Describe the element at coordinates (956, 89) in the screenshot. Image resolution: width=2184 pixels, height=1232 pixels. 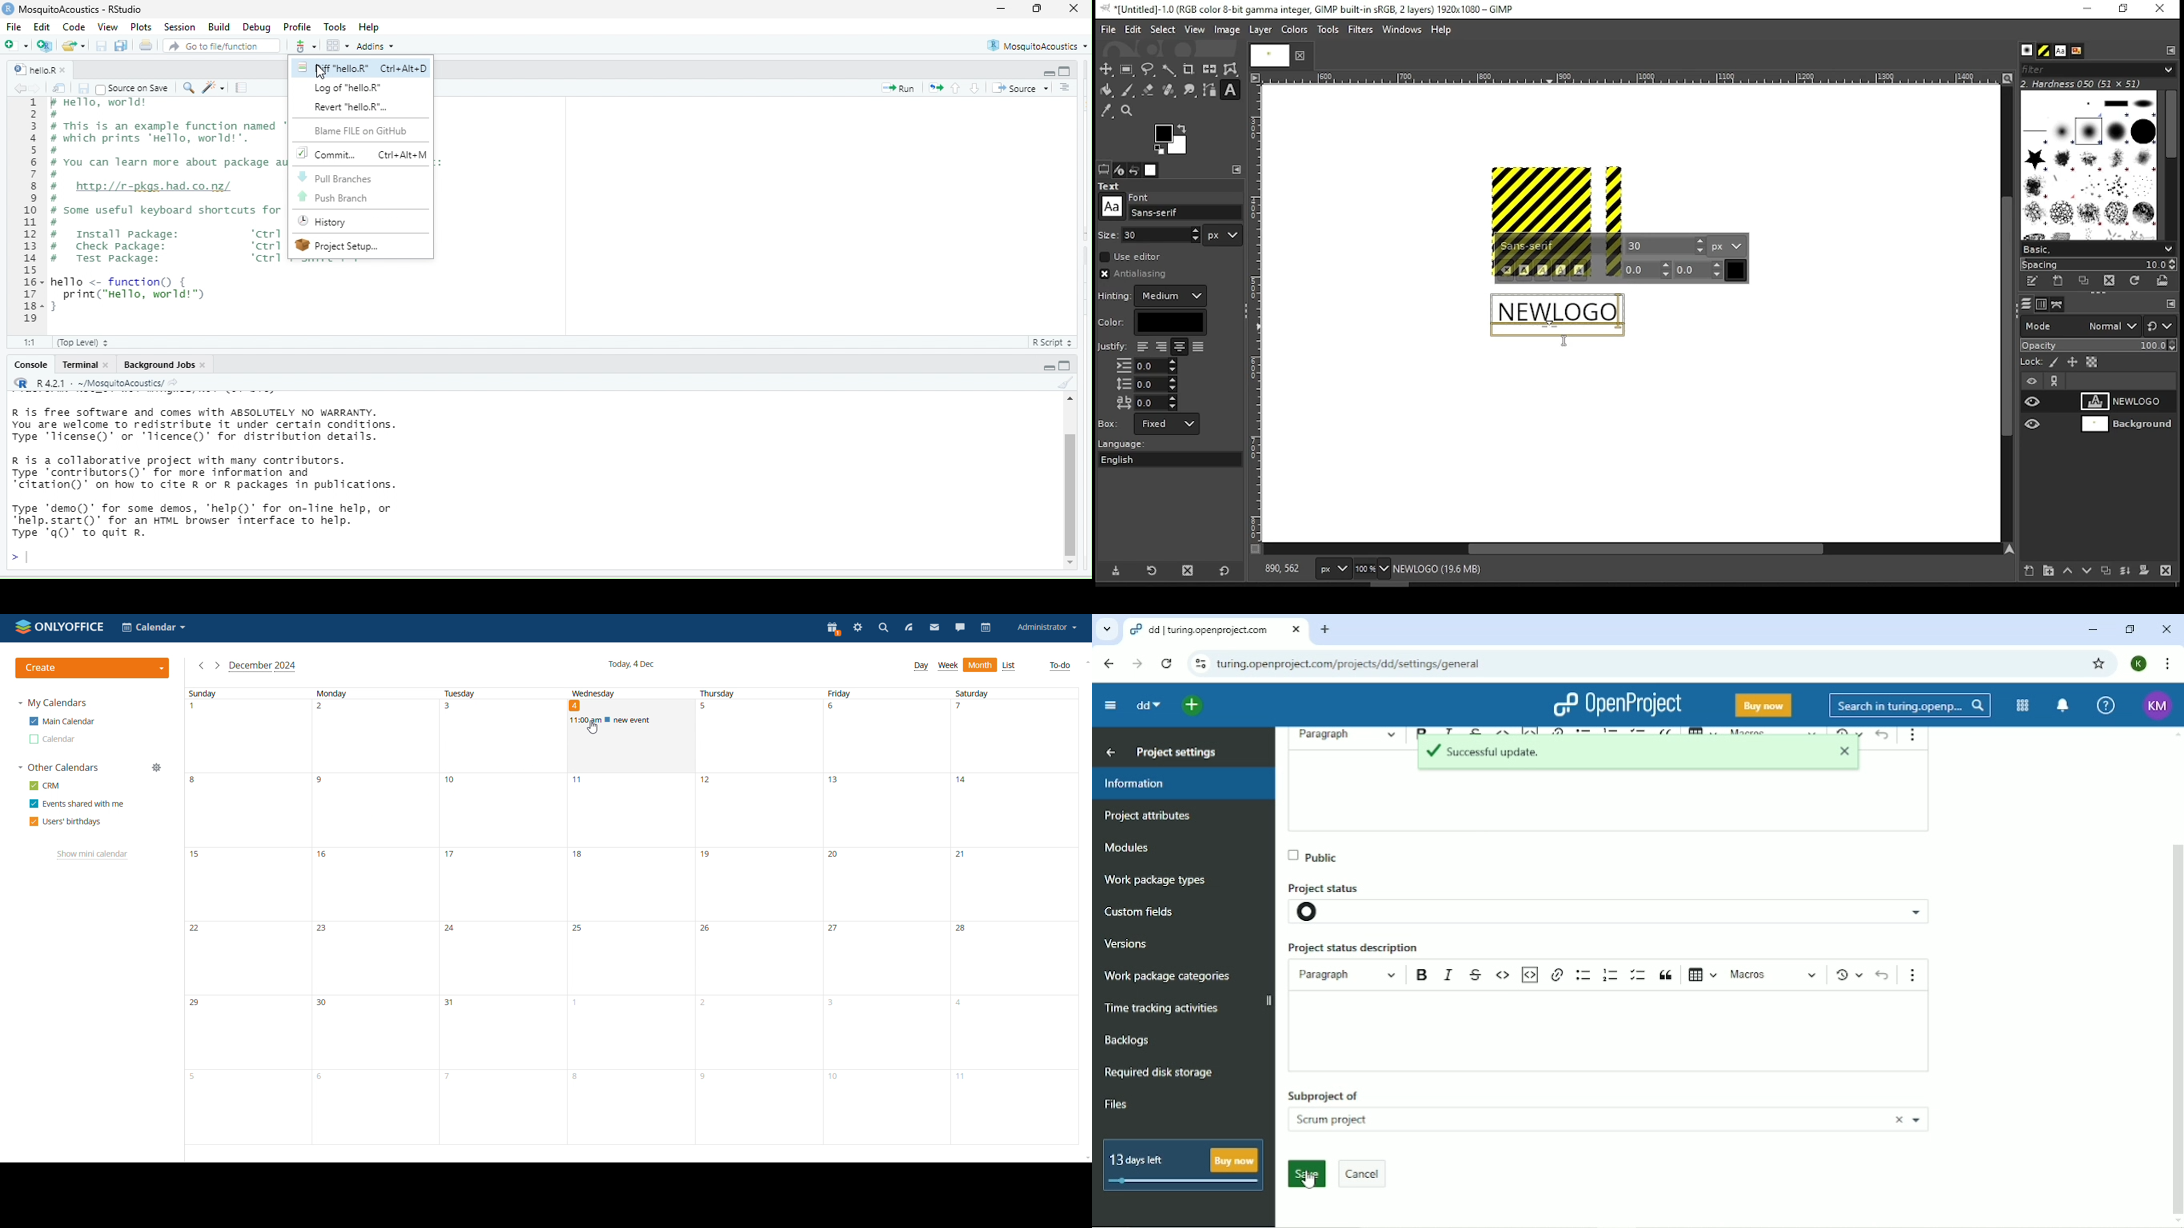
I see `go to previous section/chunk` at that location.